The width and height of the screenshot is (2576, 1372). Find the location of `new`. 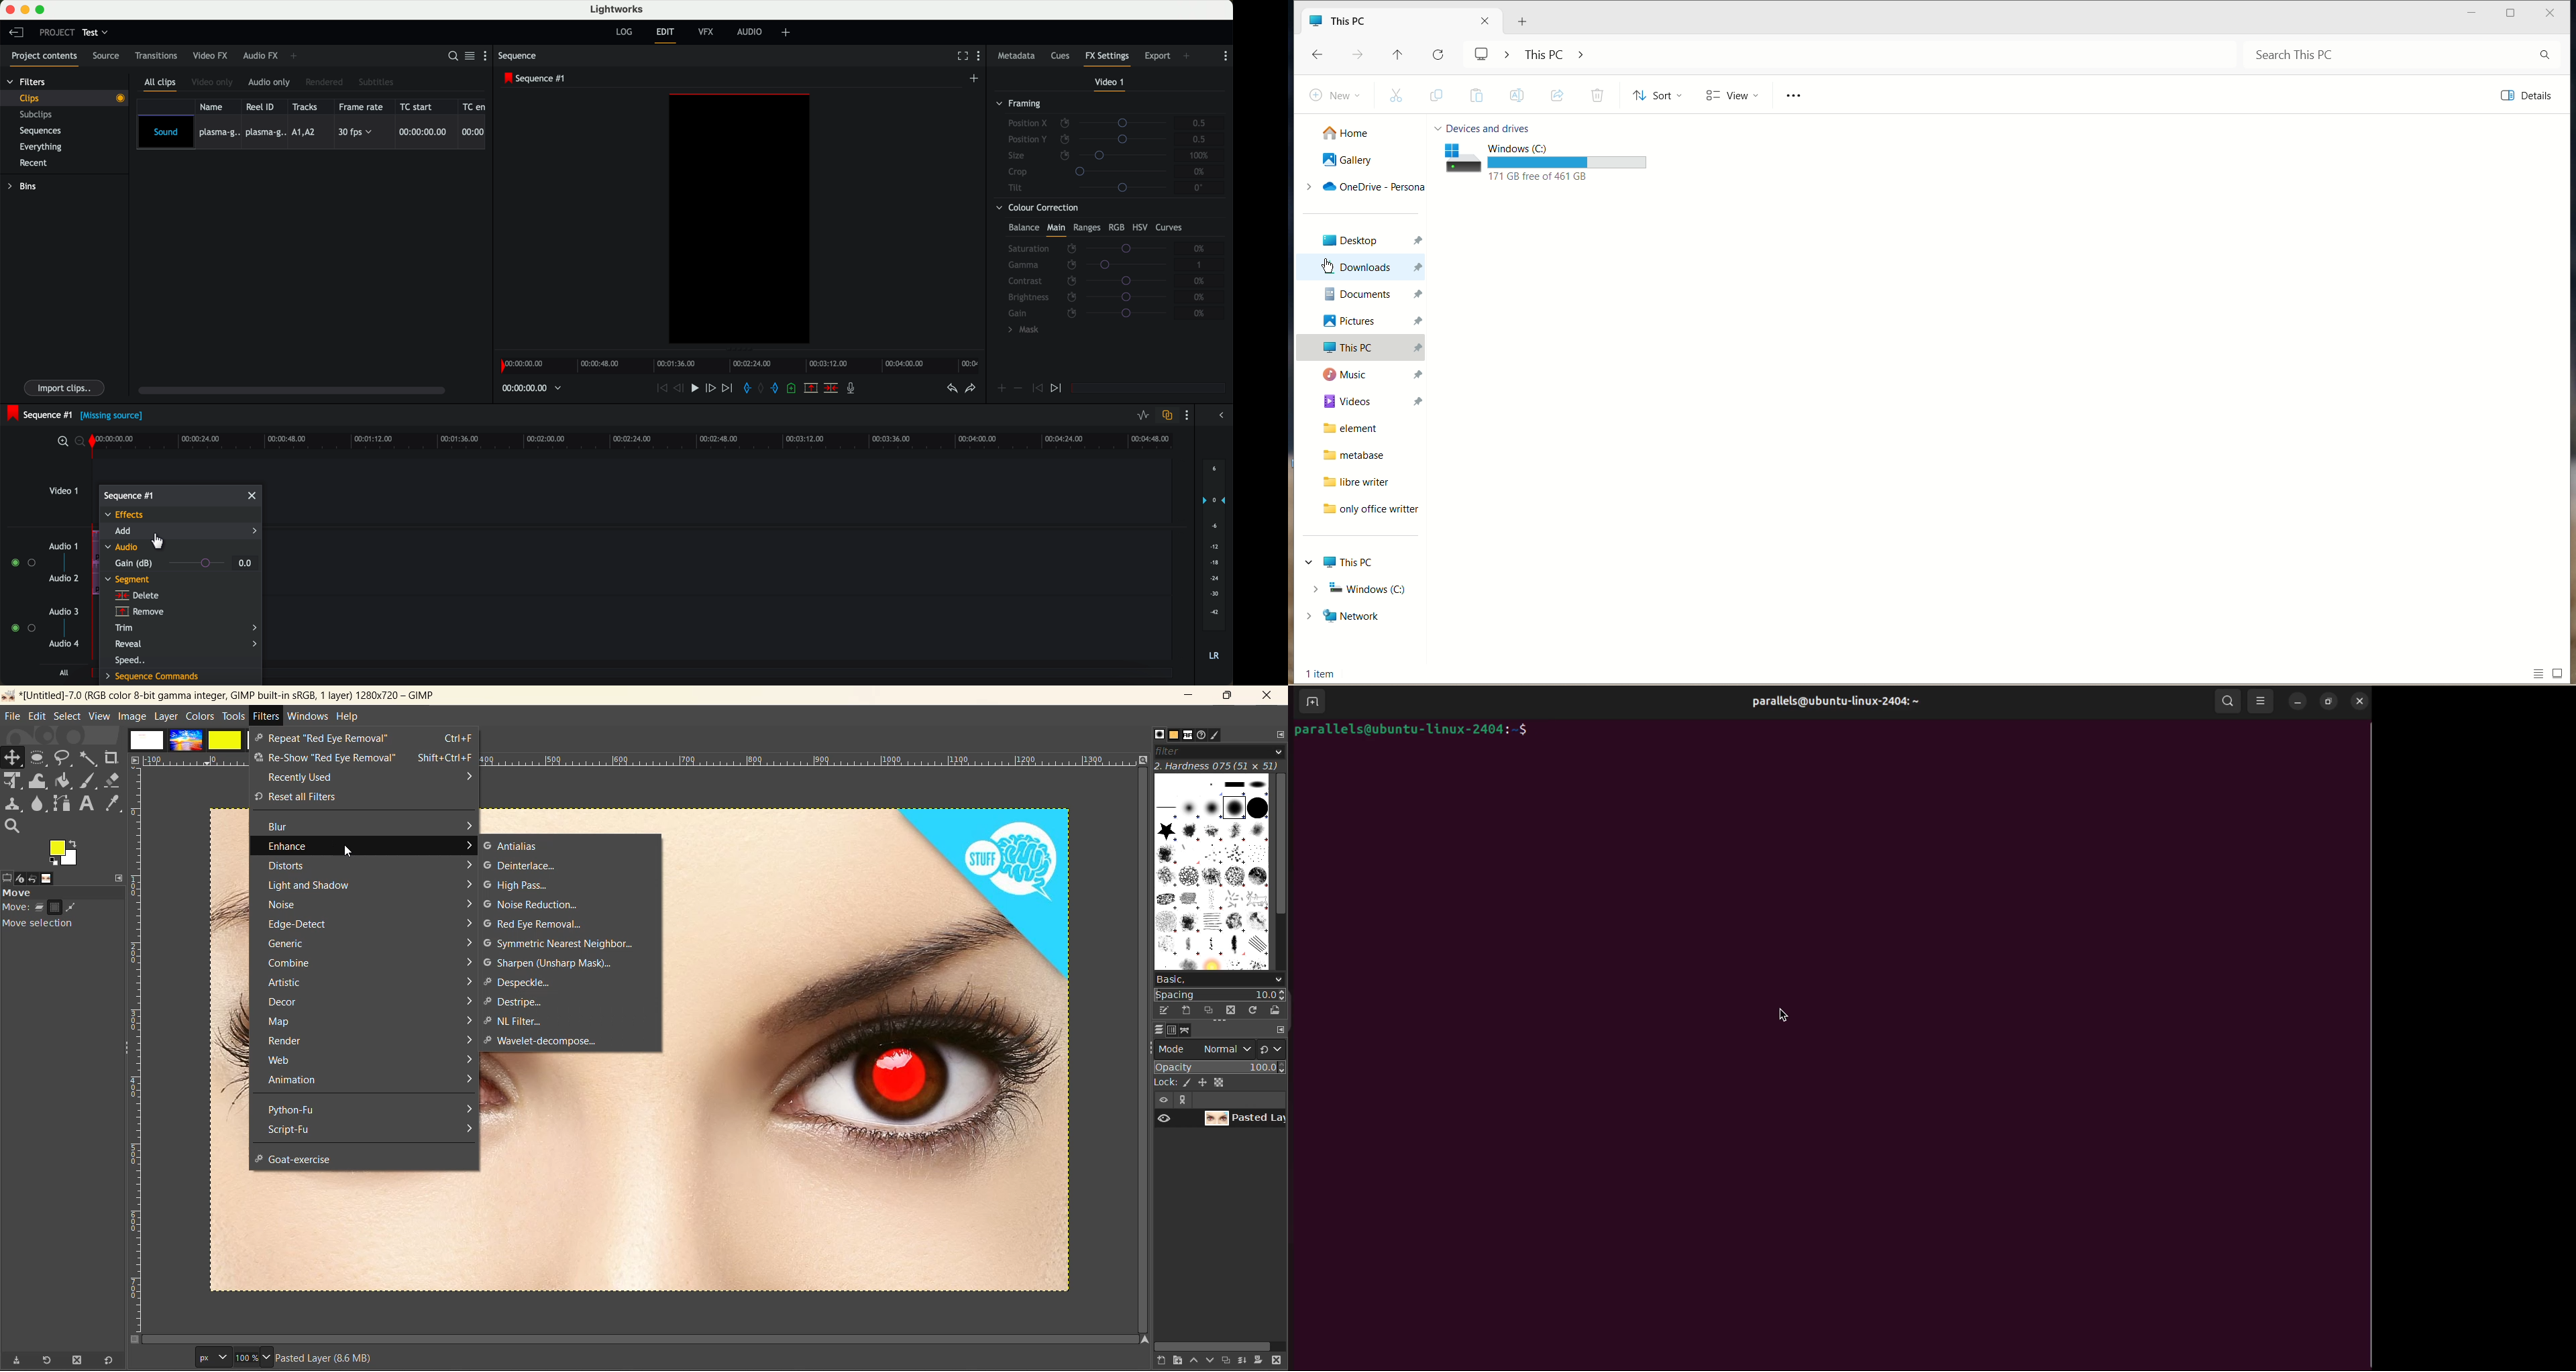

new is located at coordinates (1332, 95).